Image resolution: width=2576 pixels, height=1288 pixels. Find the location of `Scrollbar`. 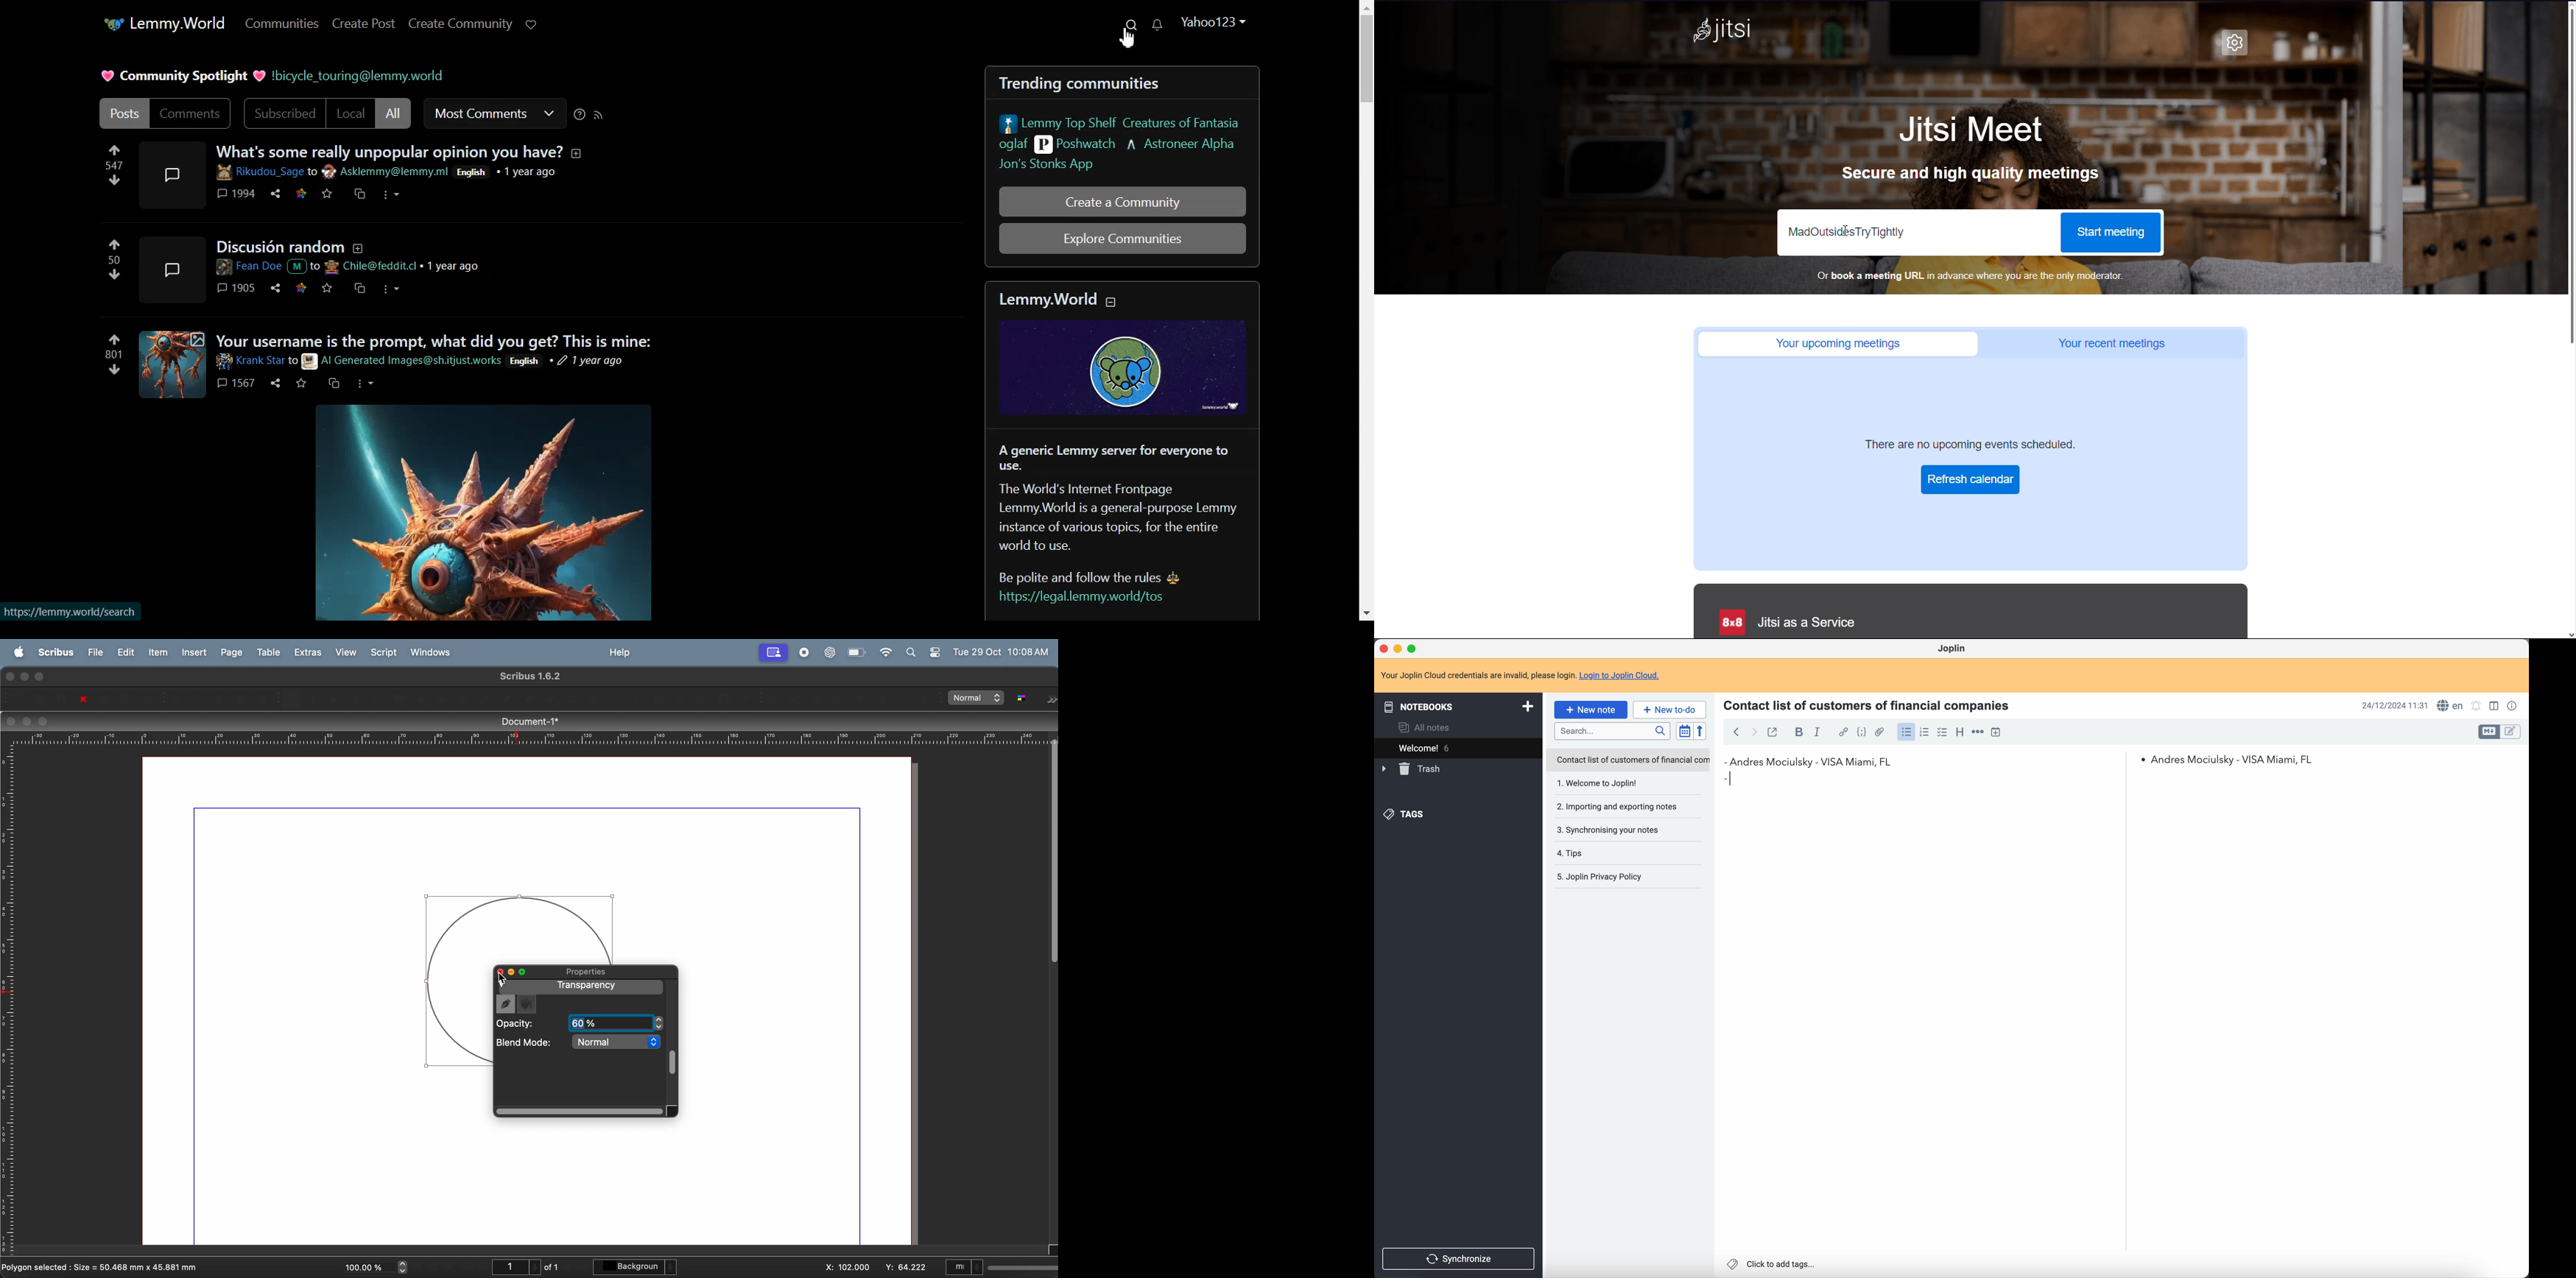

Scrollbar is located at coordinates (672, 1060).